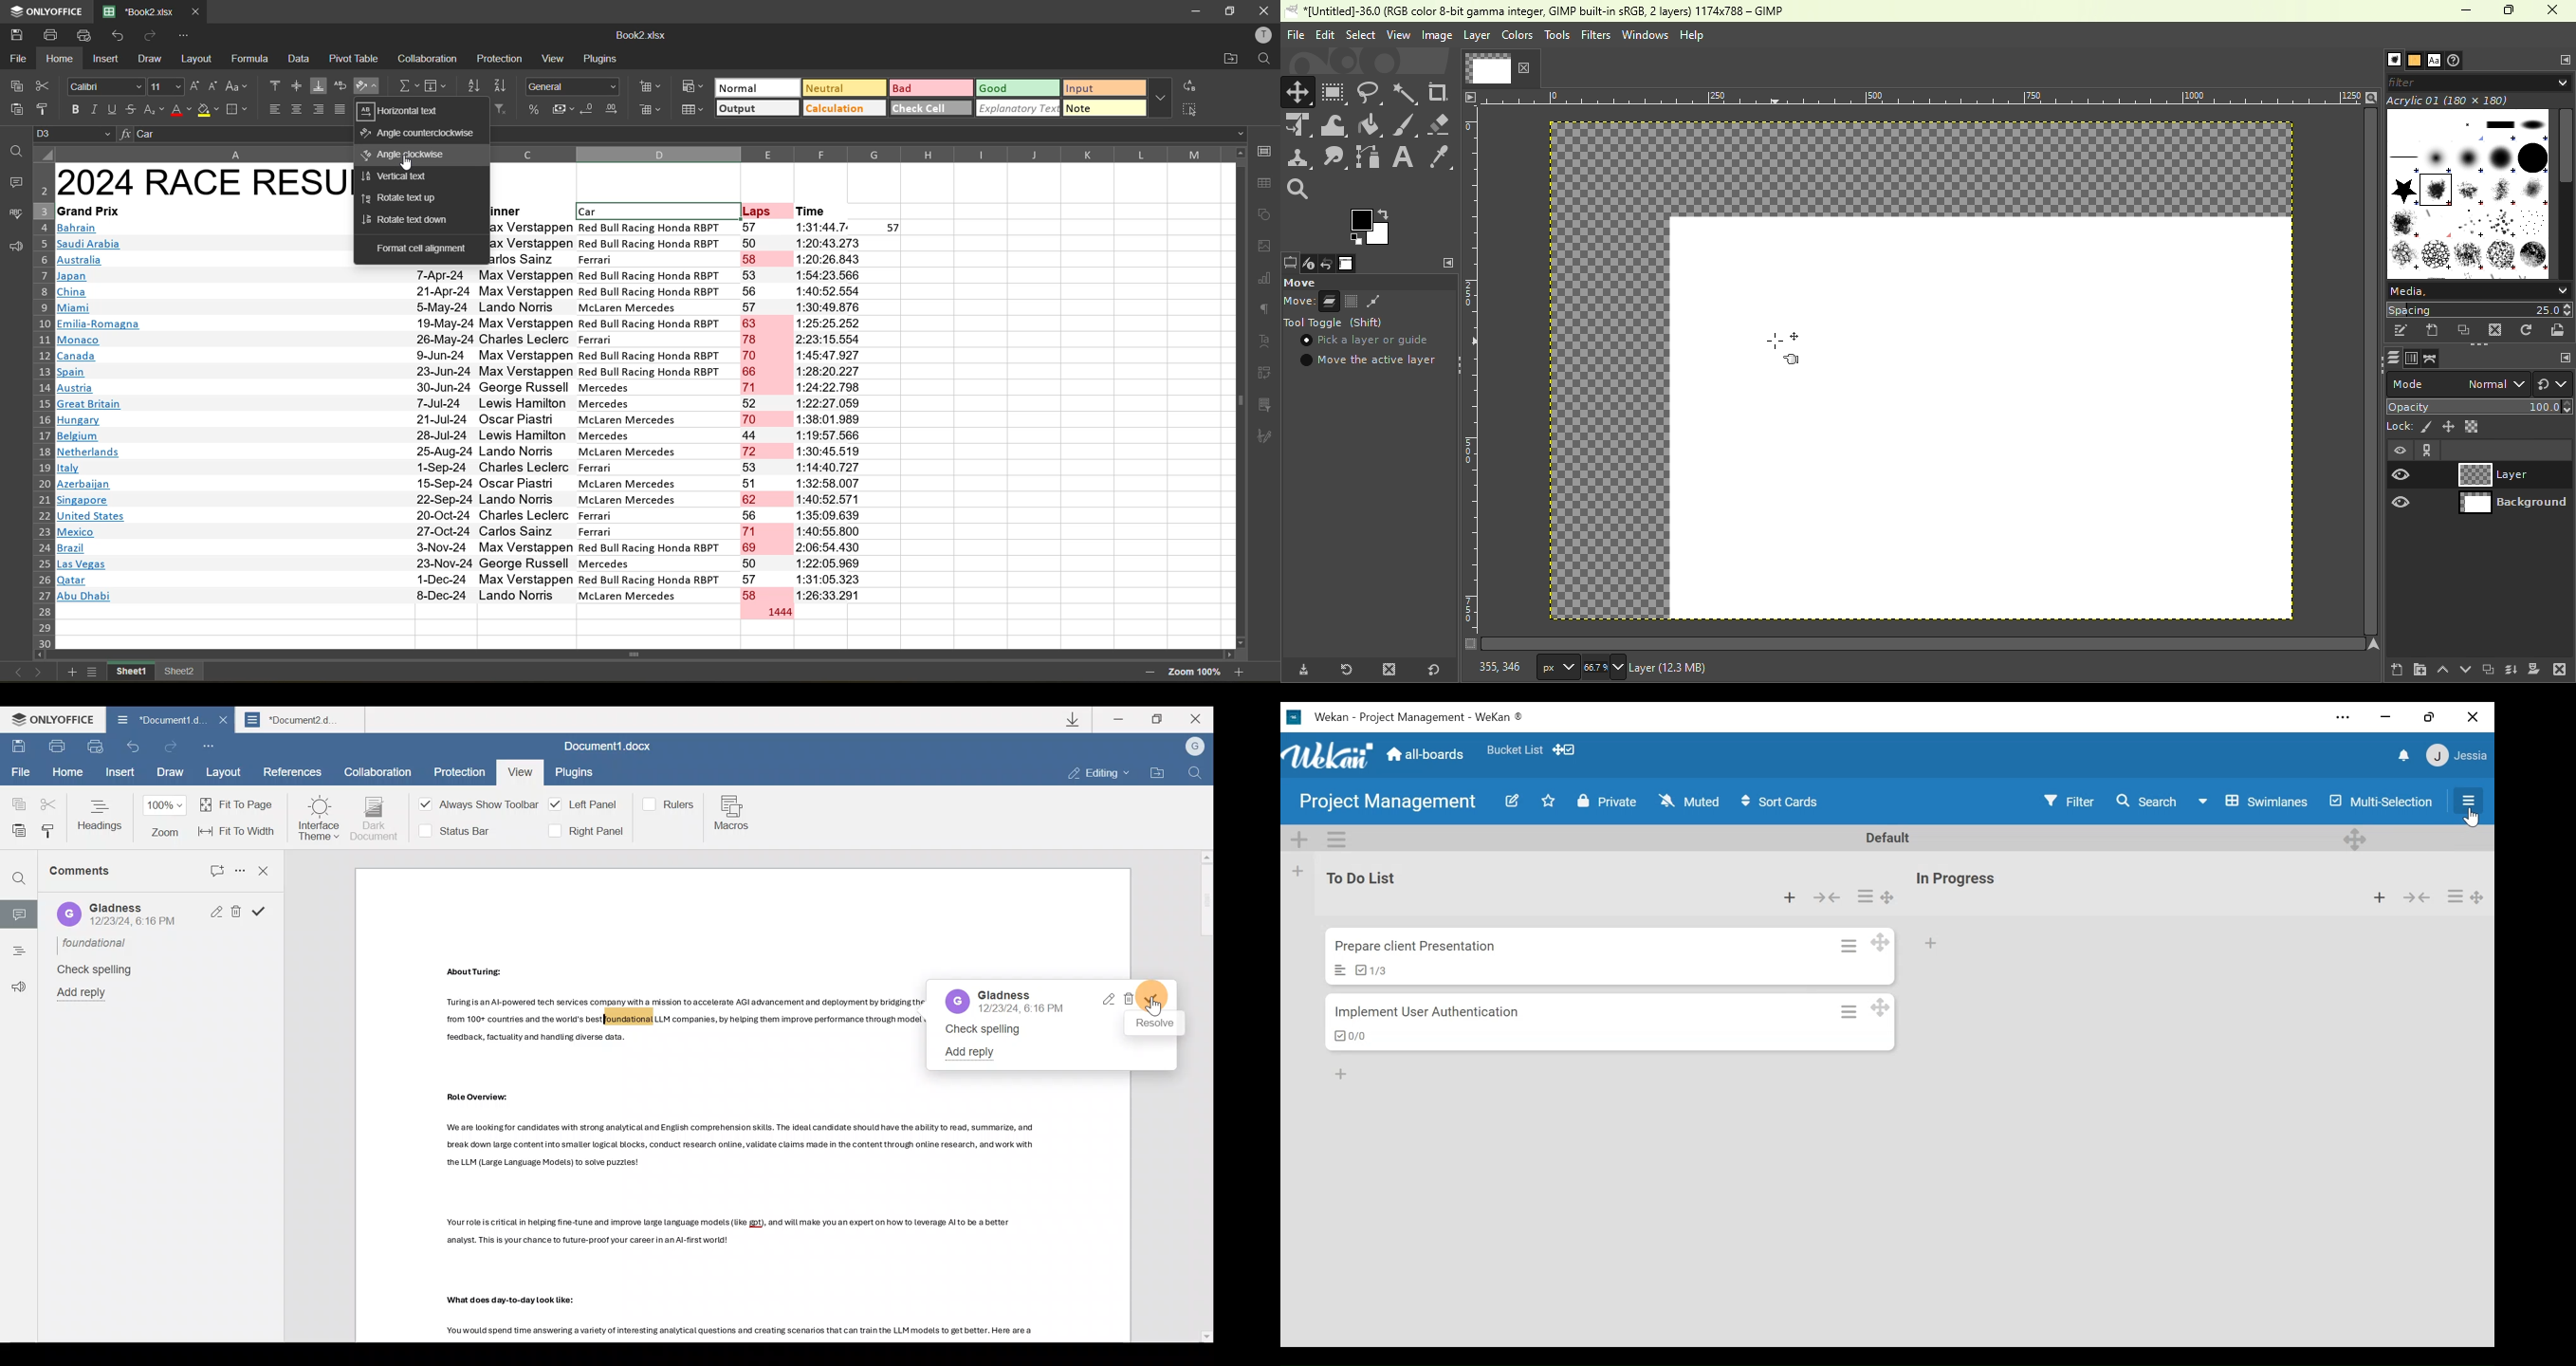 This screenshot has height=1372, width=2576. What do you see at coordinates (2456, 60) in the screenshot?
I see `Document history` at bounding box center [2456, 60].